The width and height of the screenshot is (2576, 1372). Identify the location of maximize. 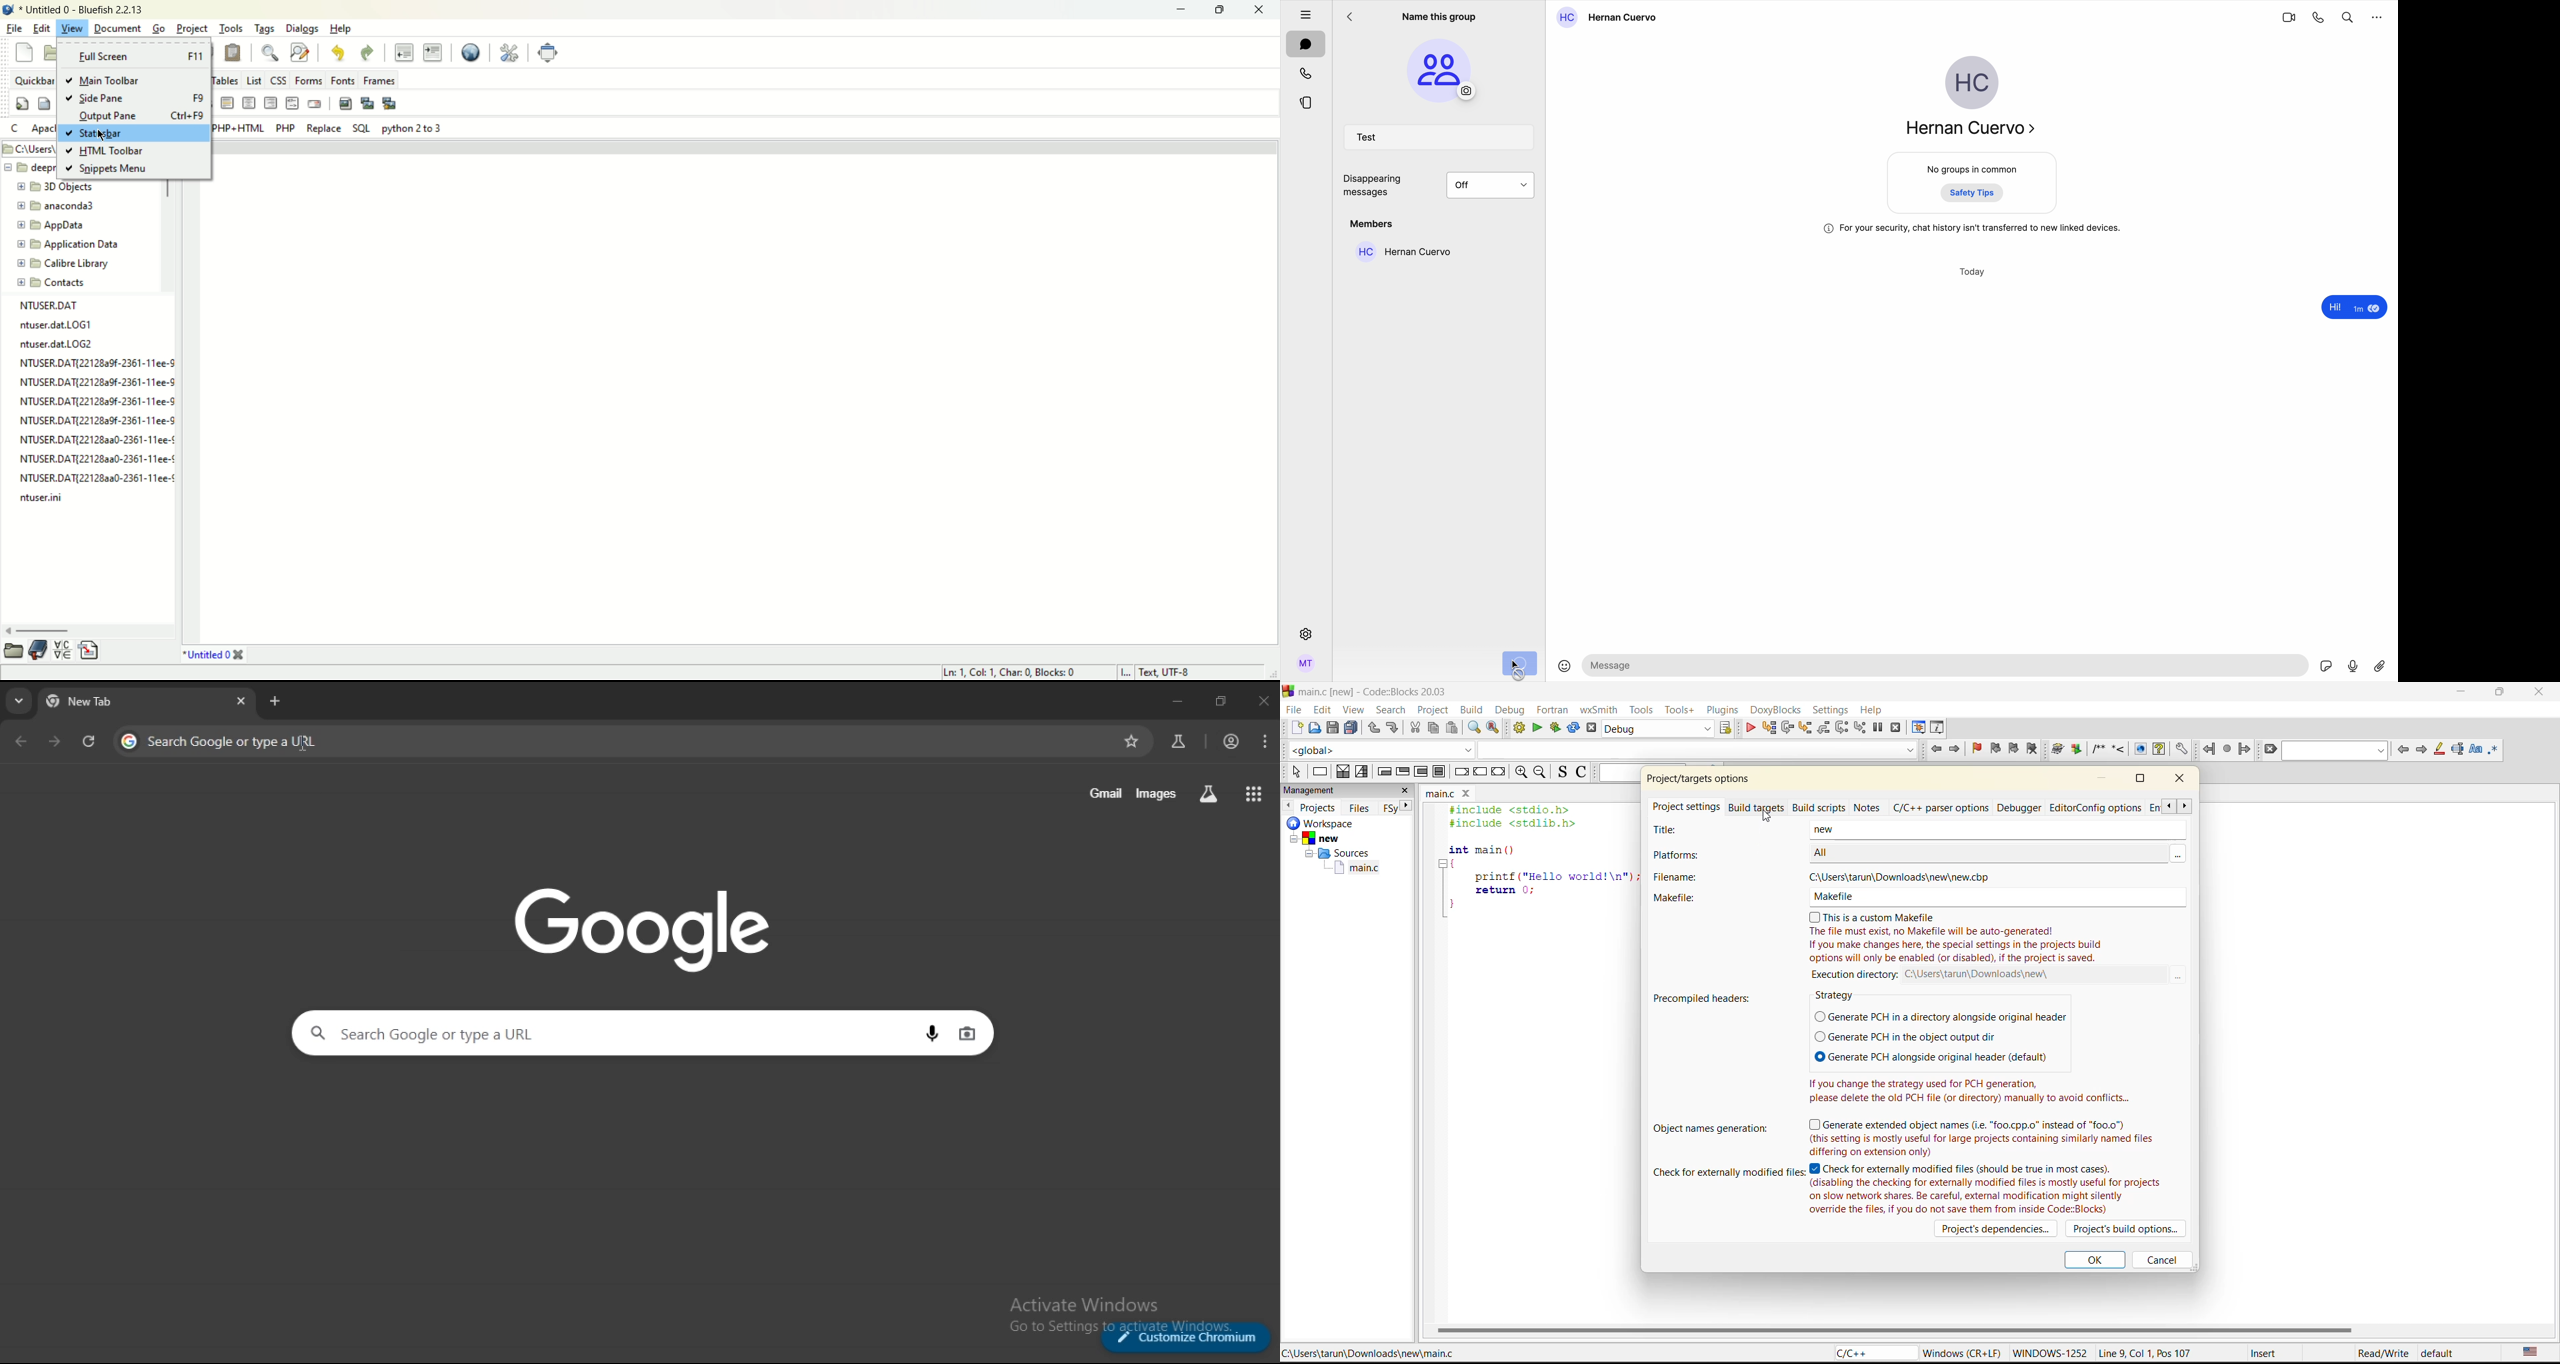
(2503, 694).